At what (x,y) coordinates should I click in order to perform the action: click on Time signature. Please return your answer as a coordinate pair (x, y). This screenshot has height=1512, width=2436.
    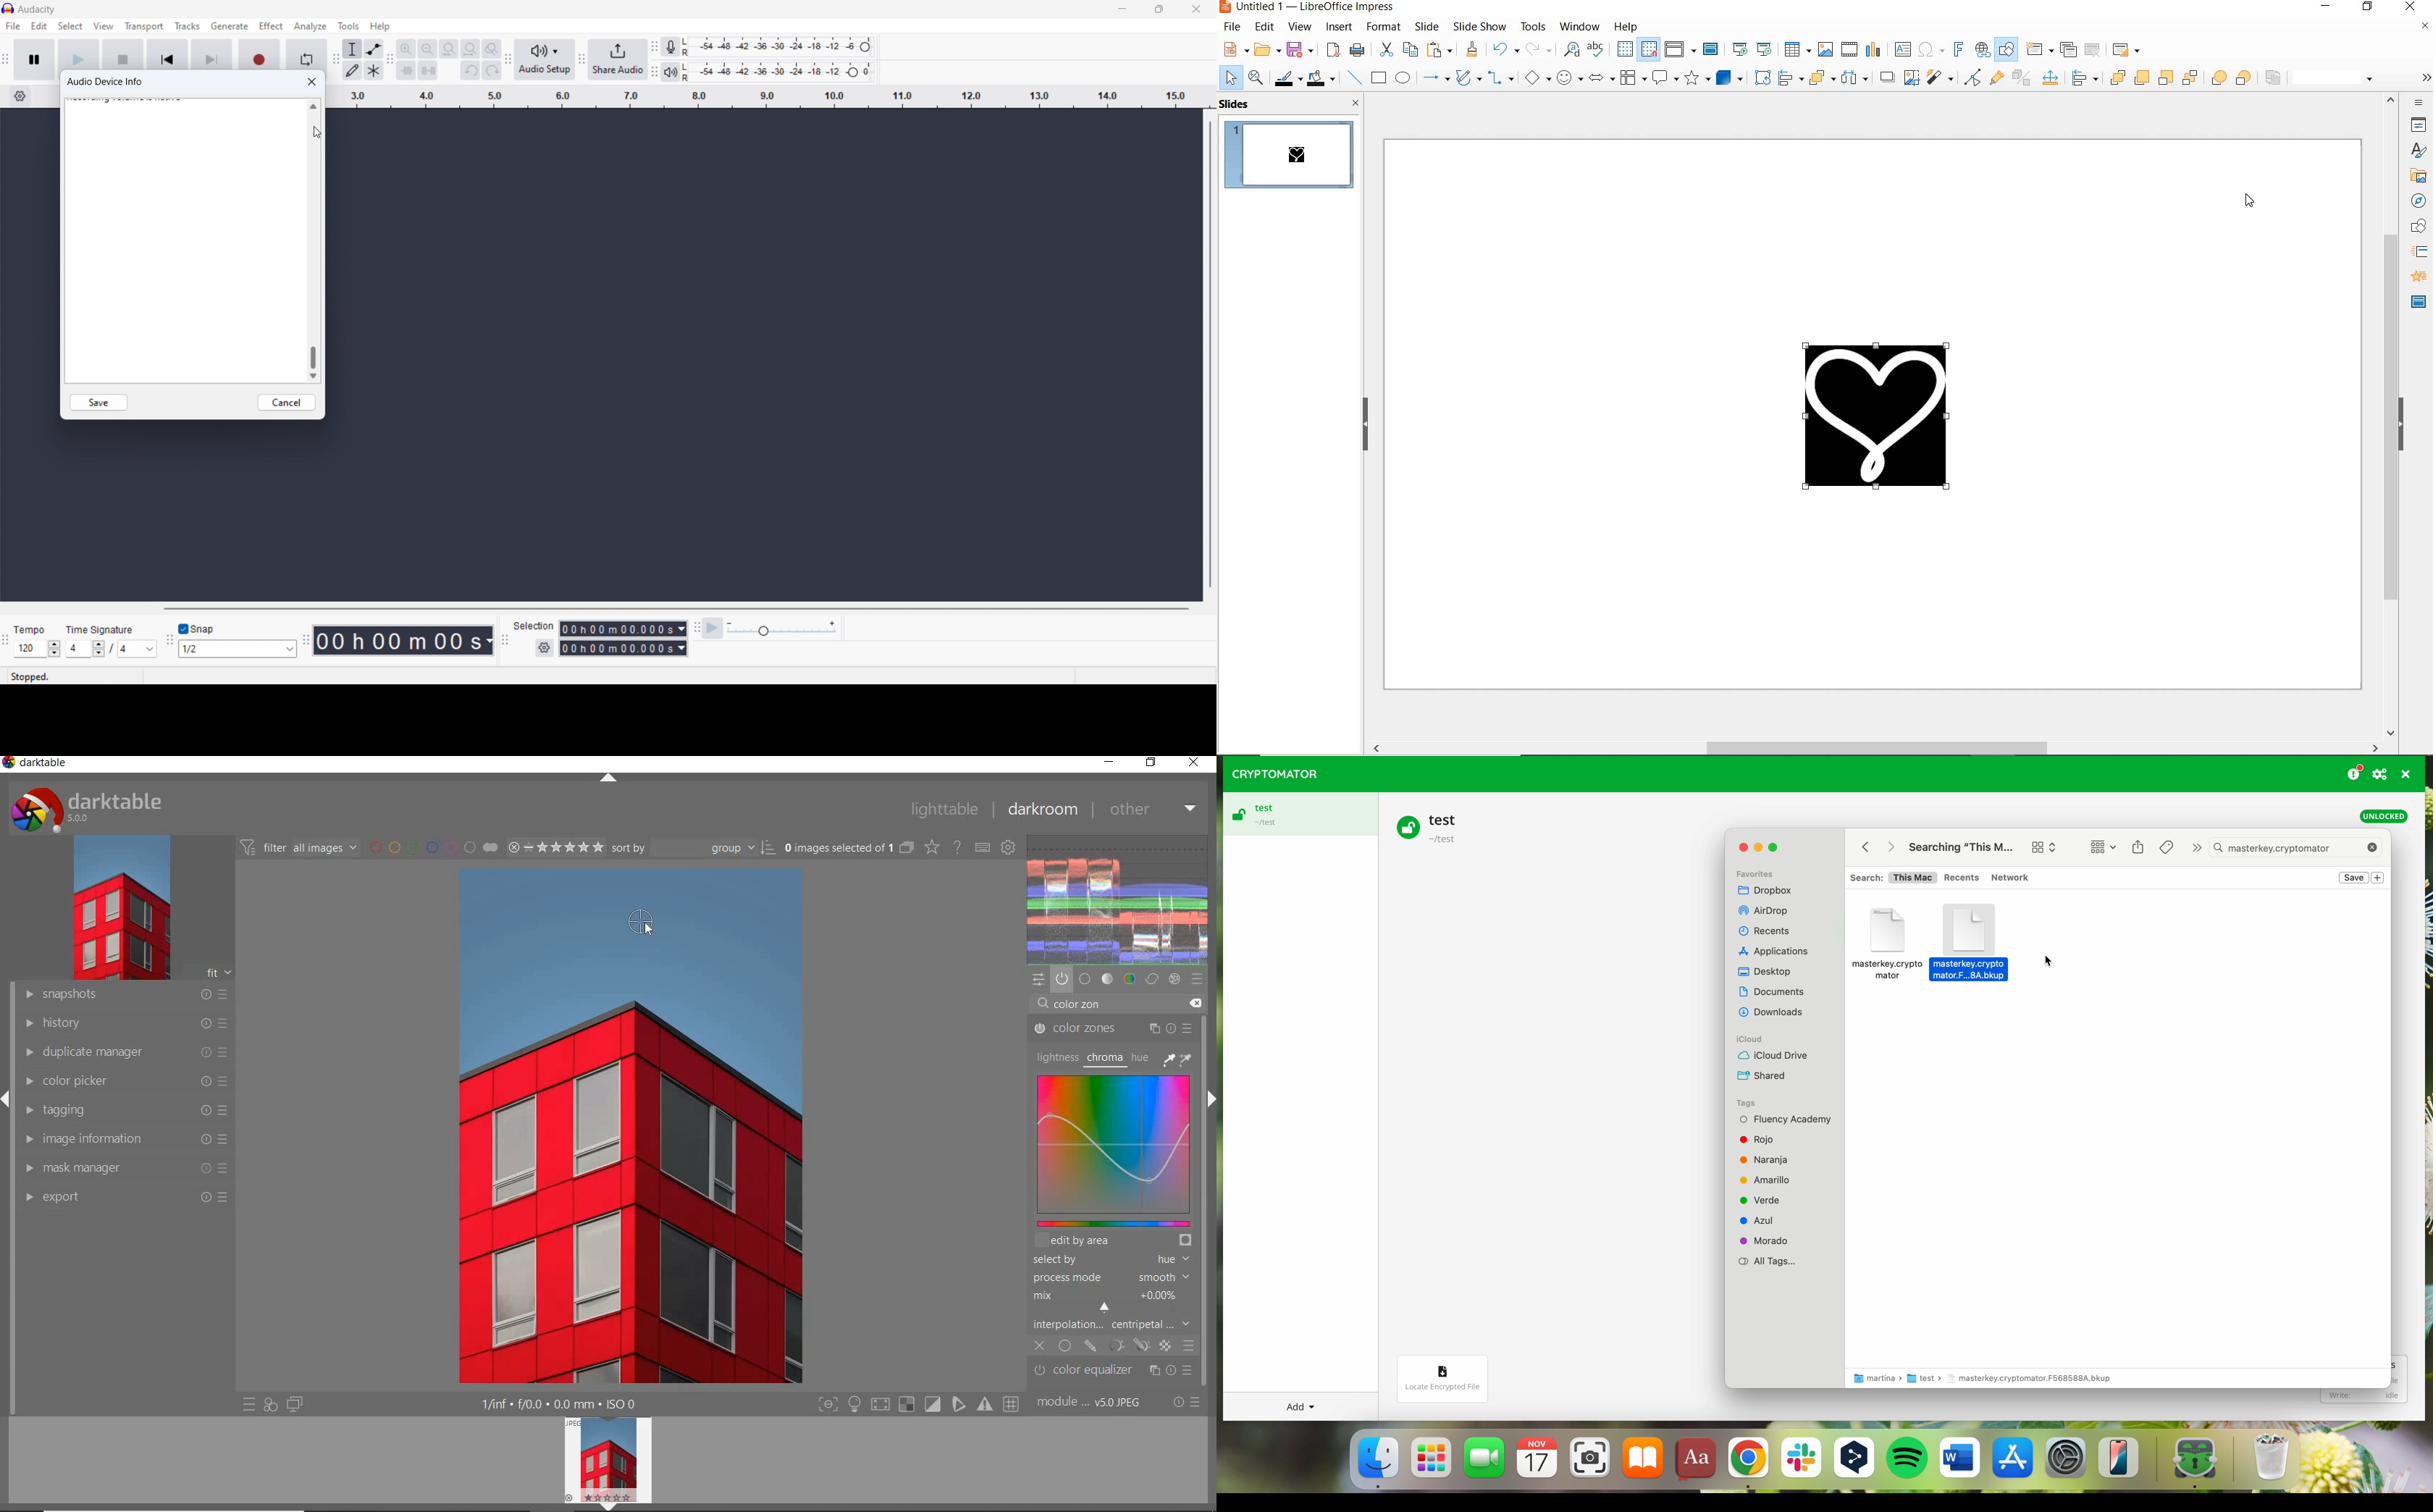
    Looking at the image, I should click on (100, 629).